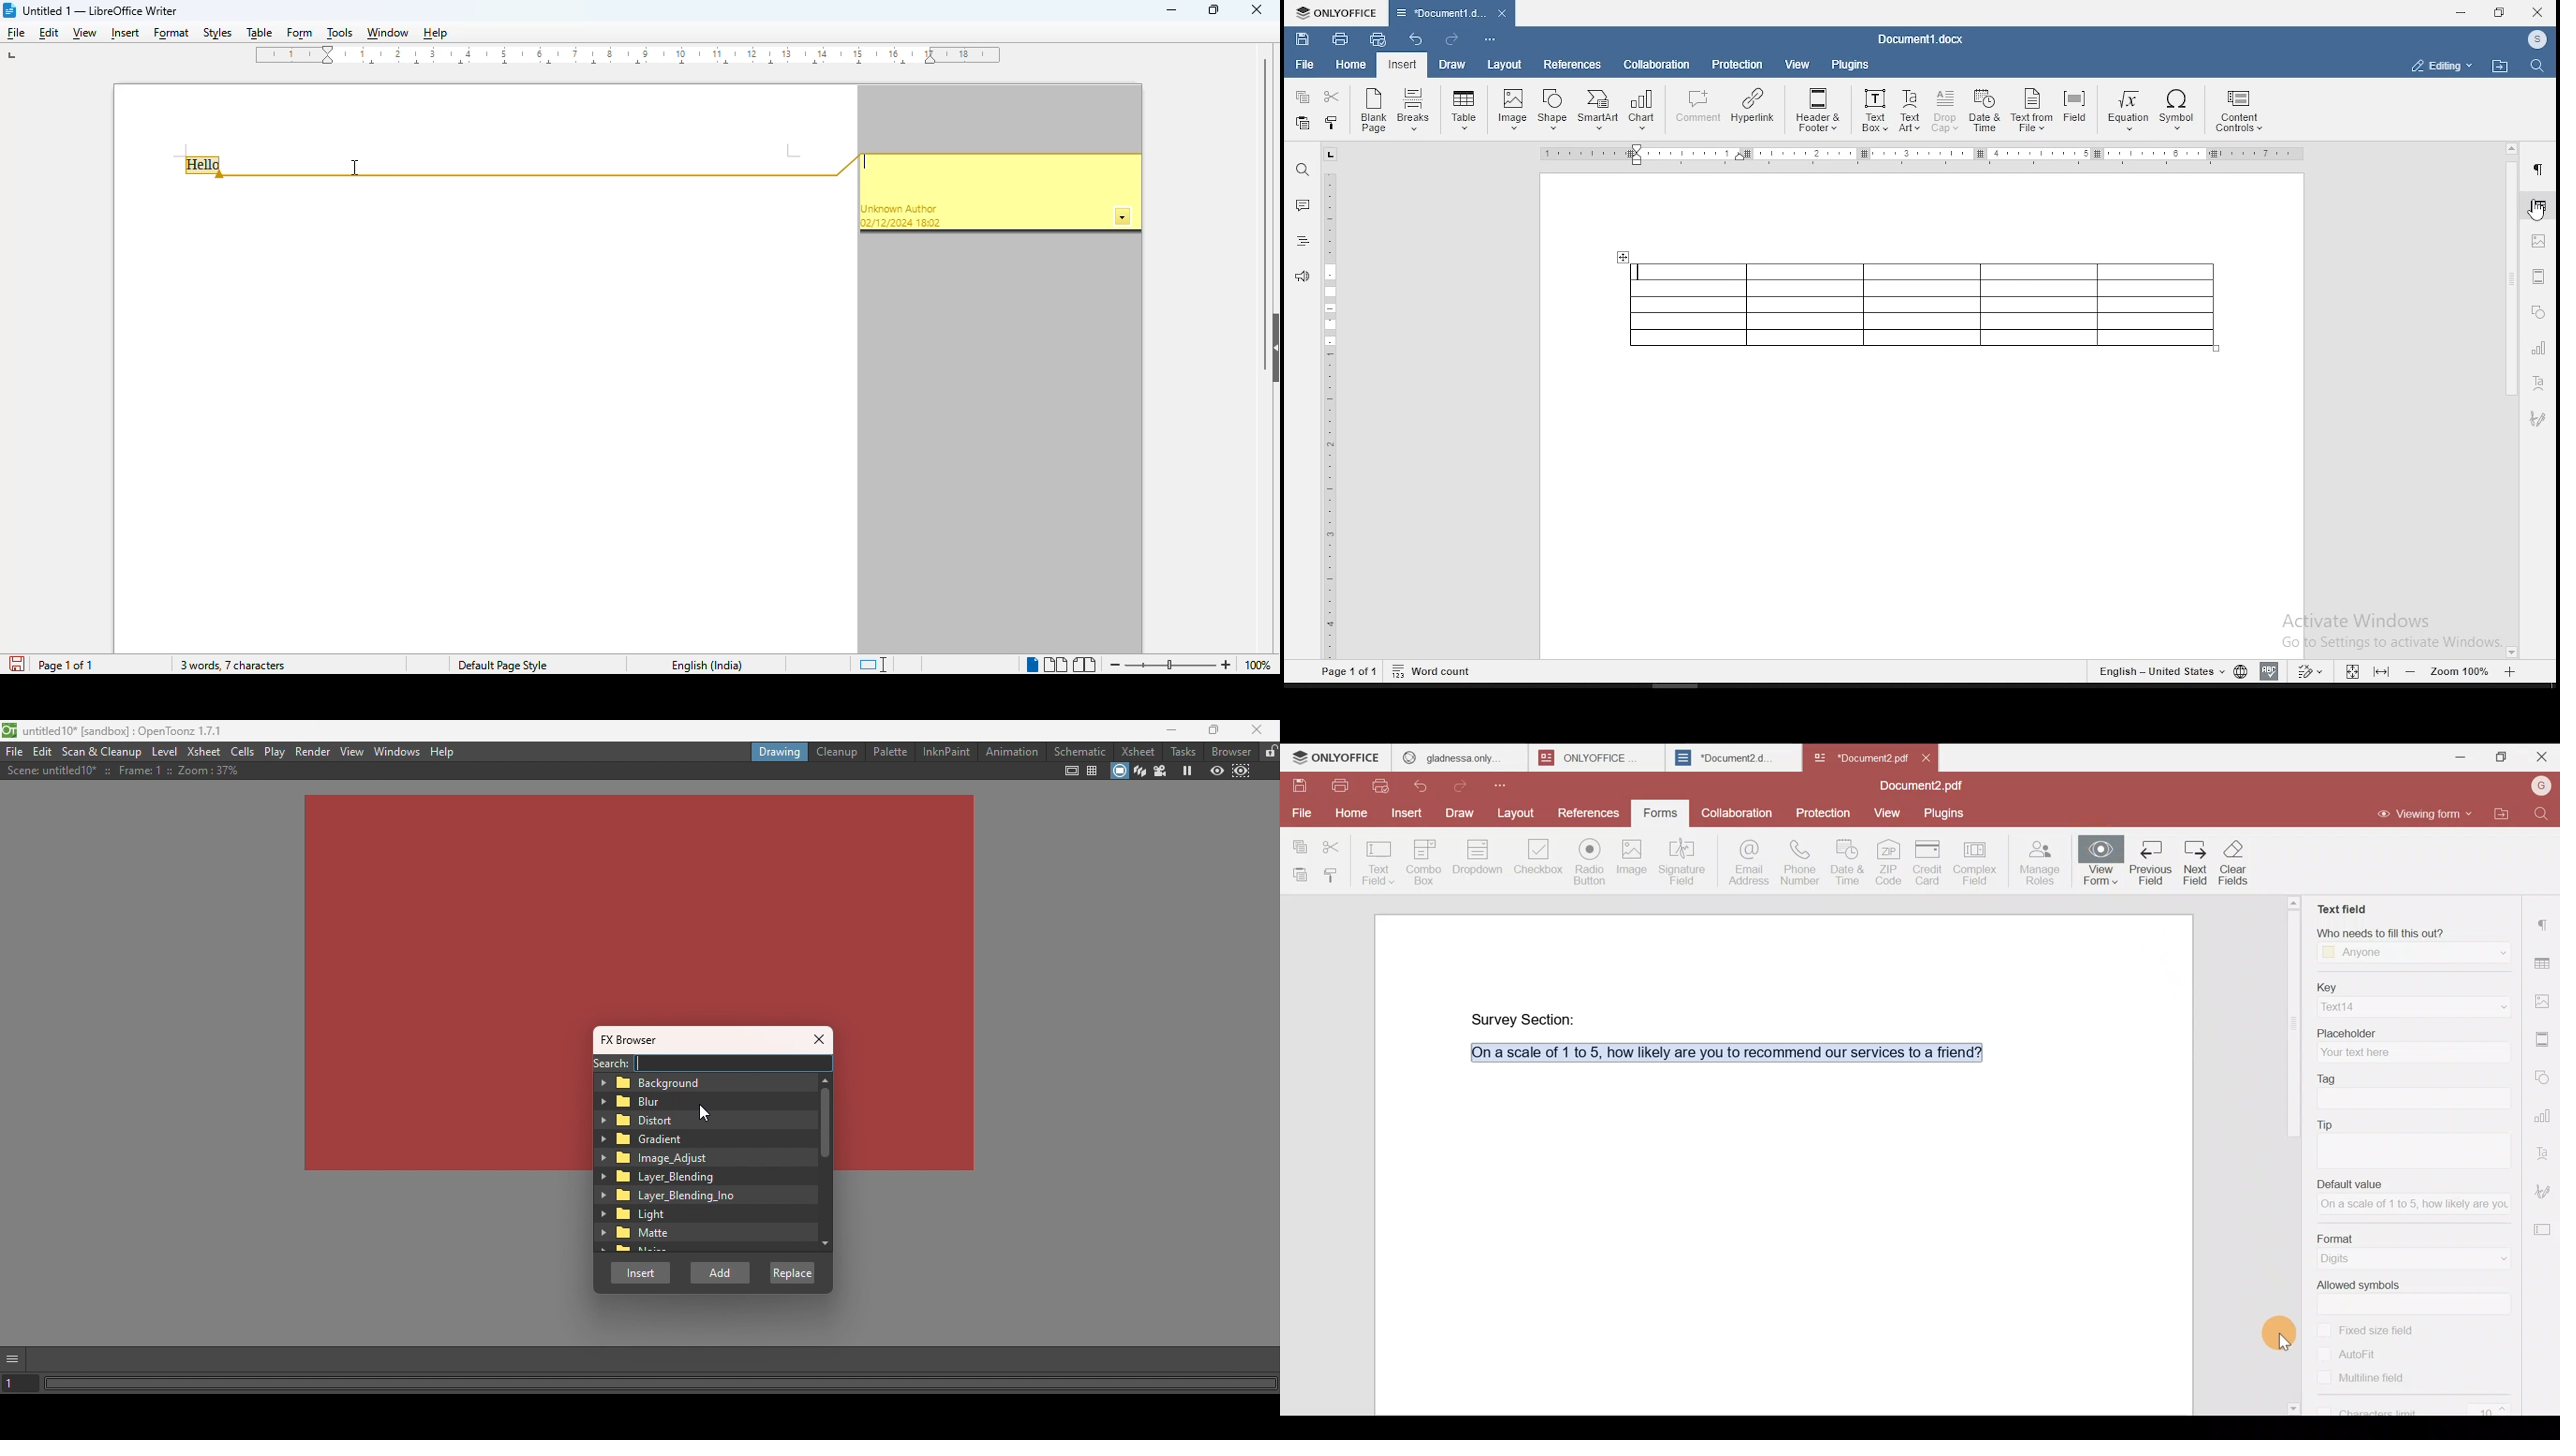 Image resolution: width=2576 pixels, height=1456 pixels. Describe the element at coordinates (259, 34) in the screenshot. I see `table` at that location.